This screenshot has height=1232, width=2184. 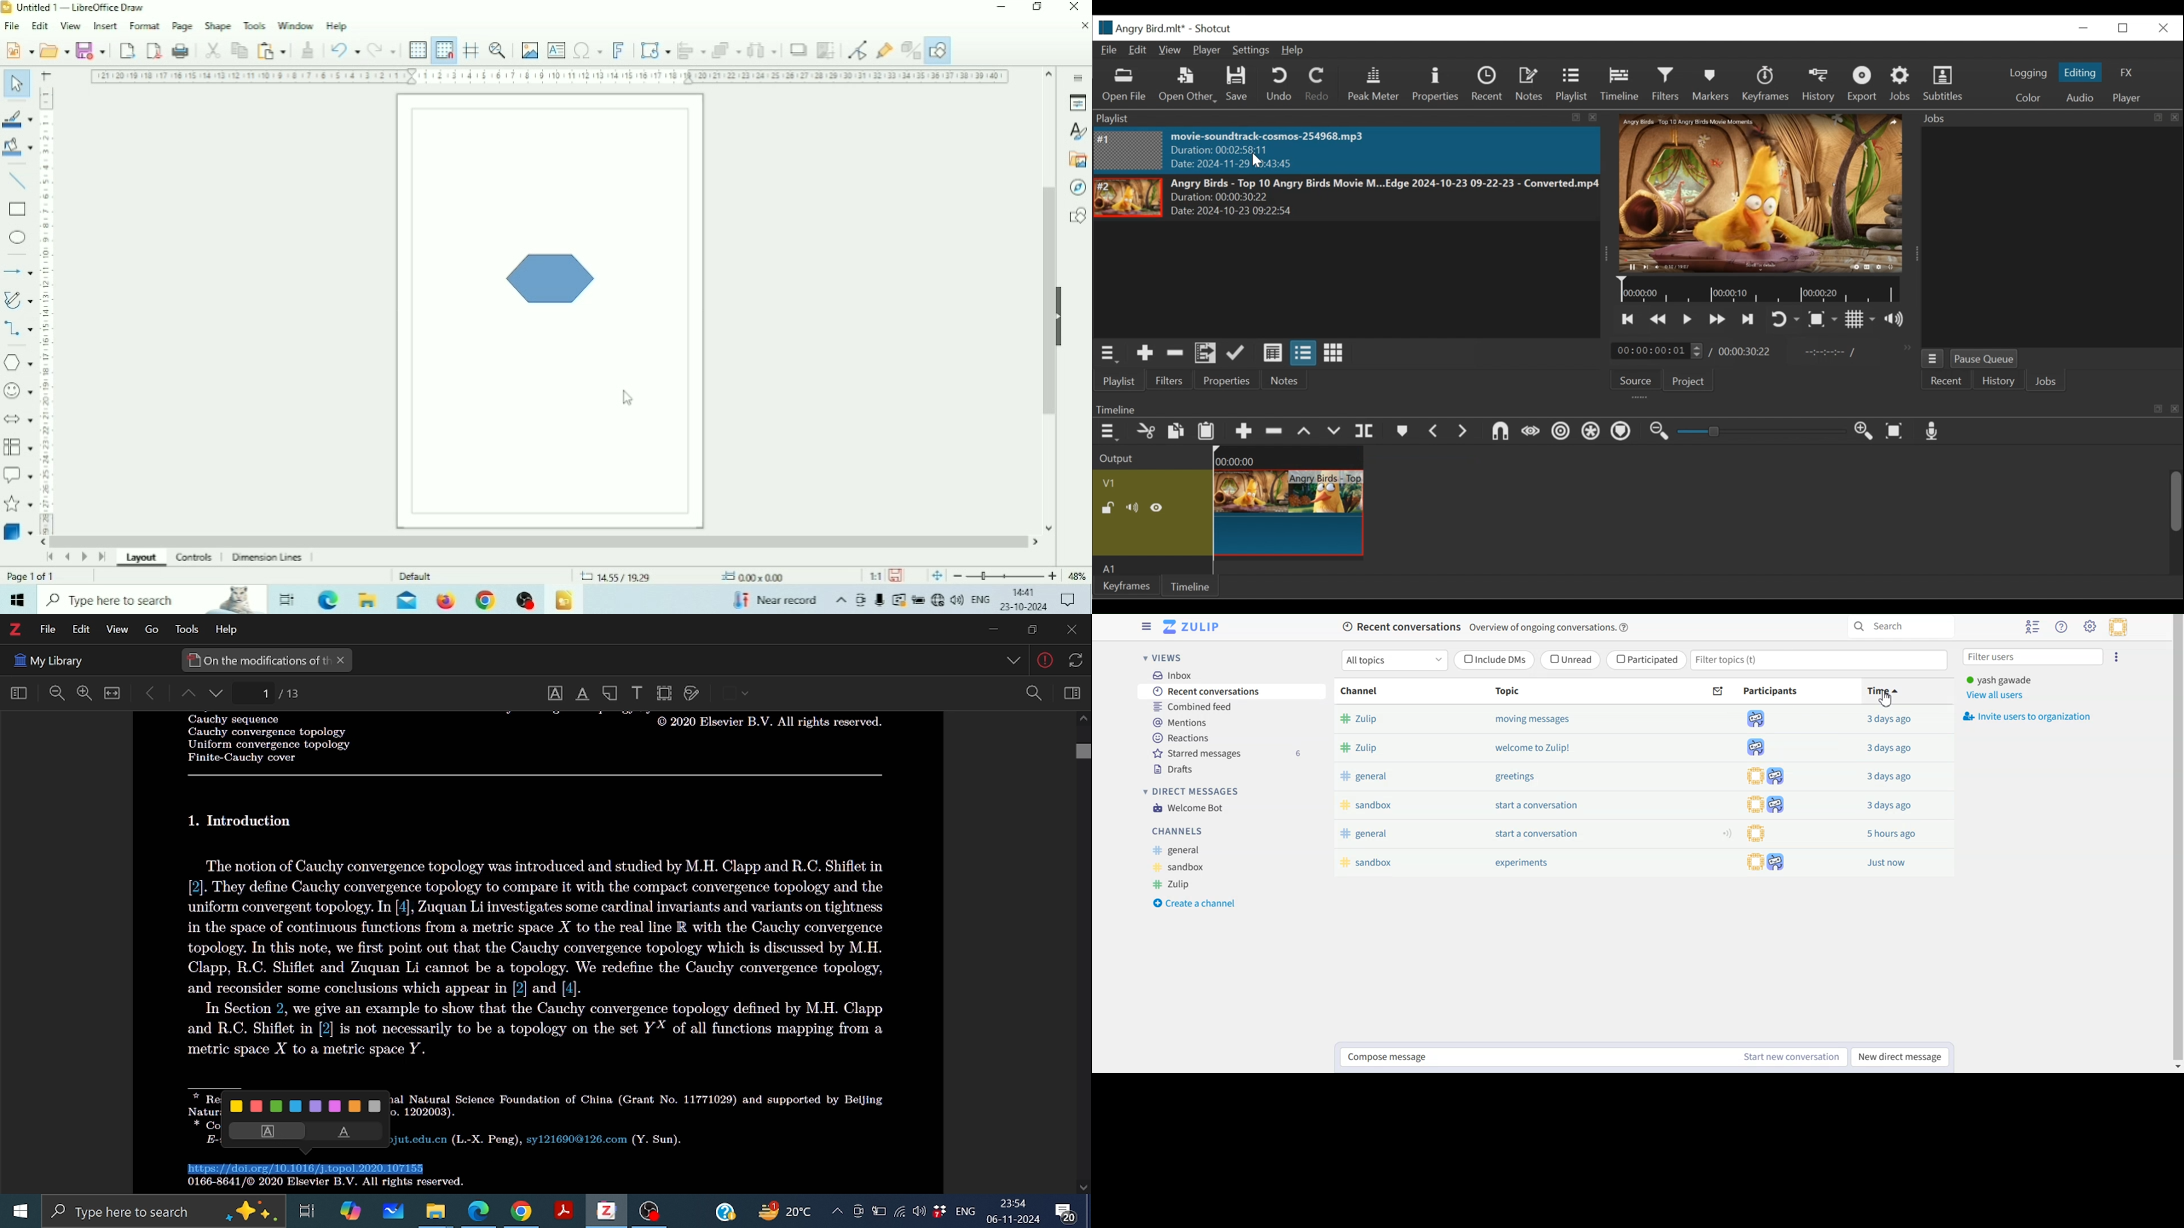 I want to click on Logo, so click(x=7, y=8).